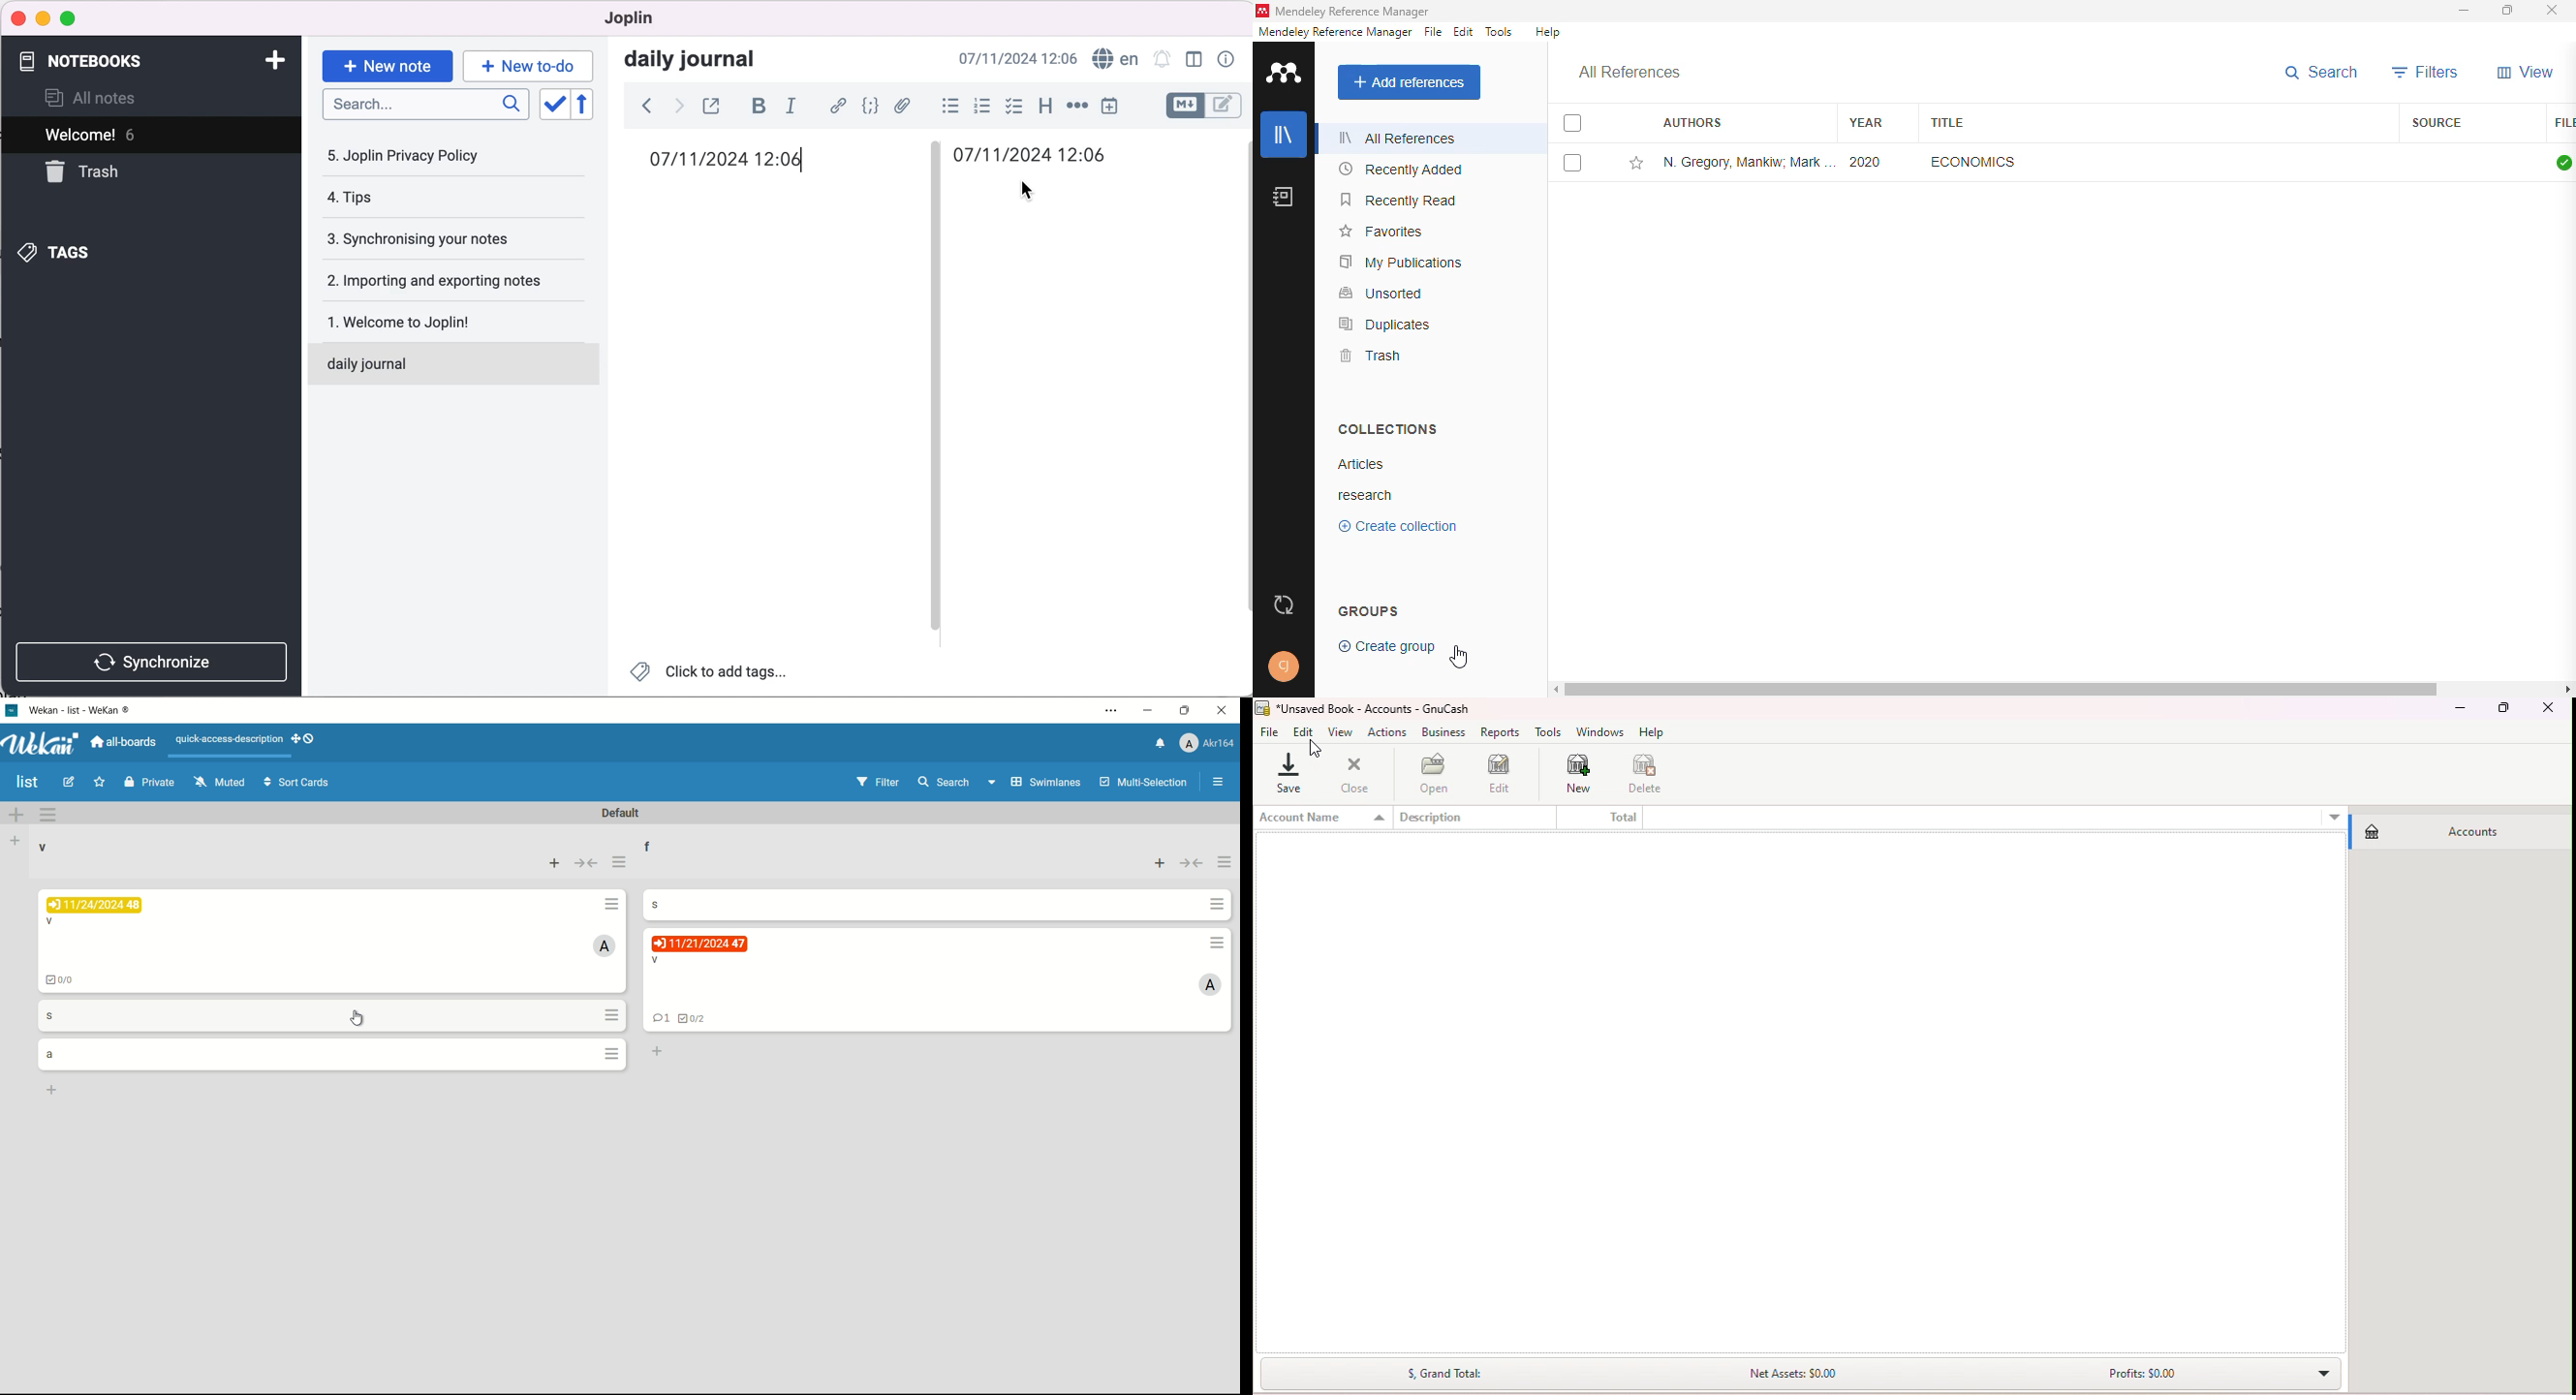  I want to click on language, so click(1115, 60).